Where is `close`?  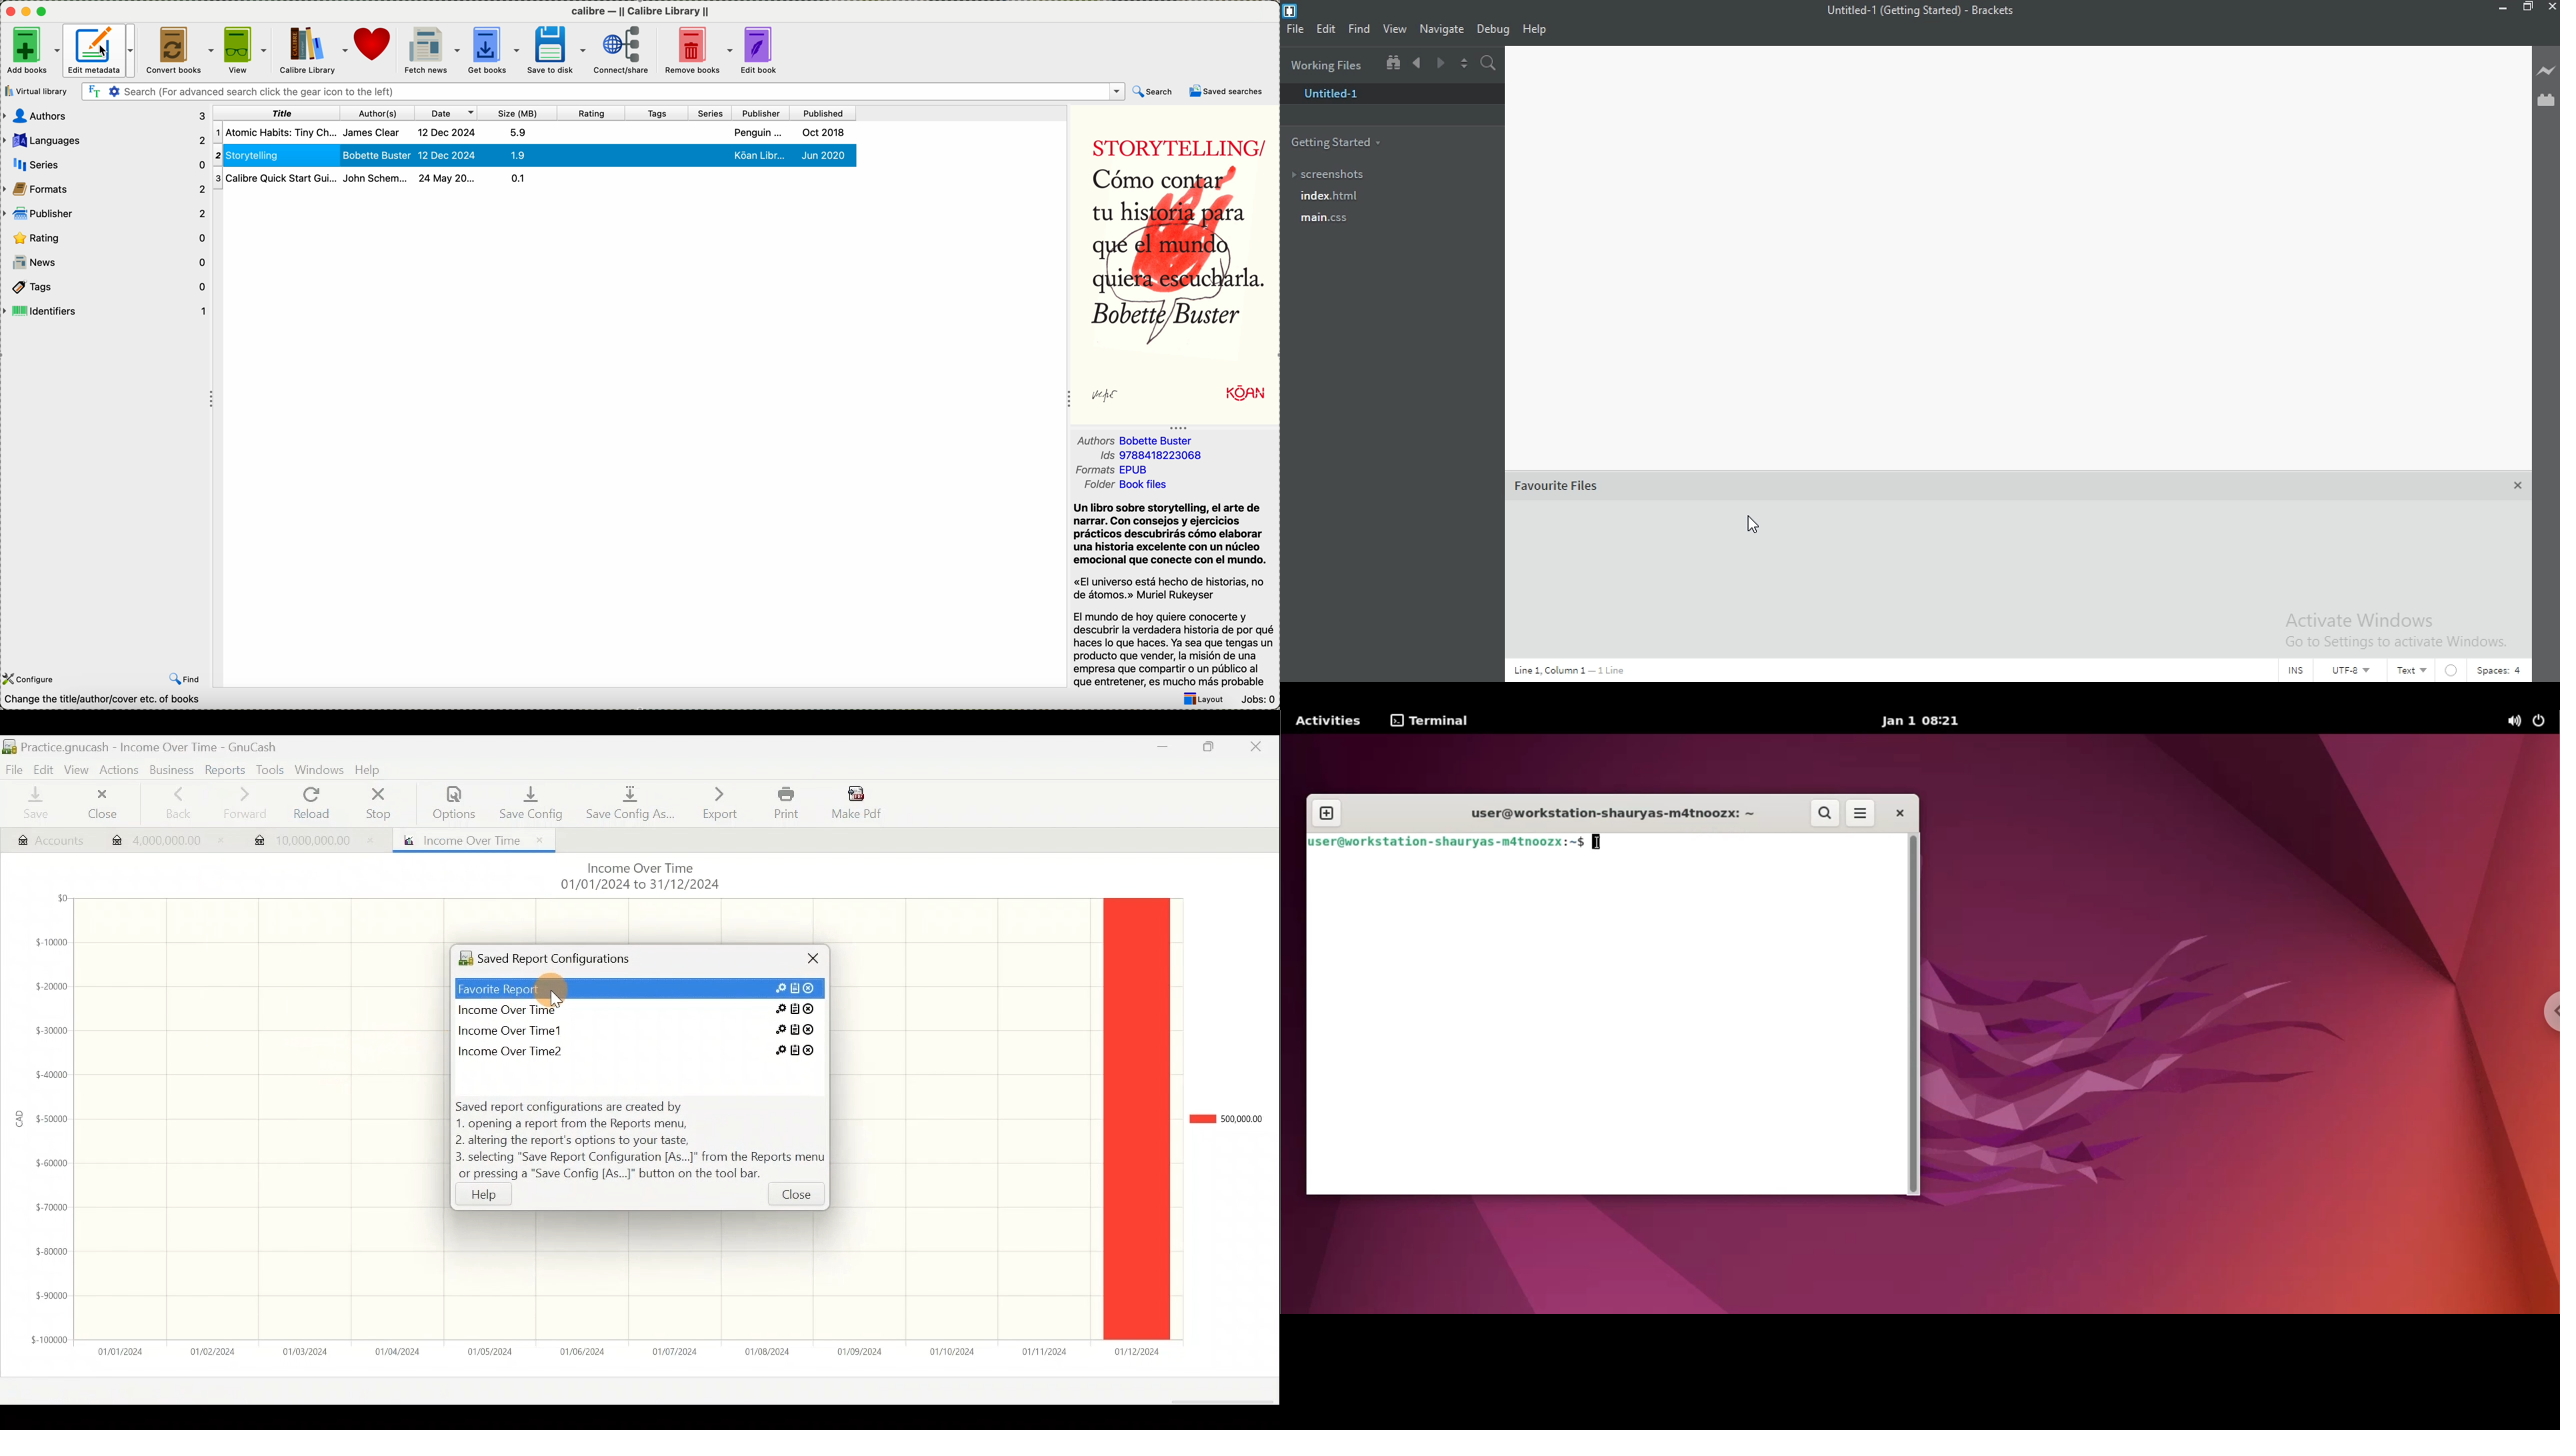 close is located at coordinates (795, 1197).